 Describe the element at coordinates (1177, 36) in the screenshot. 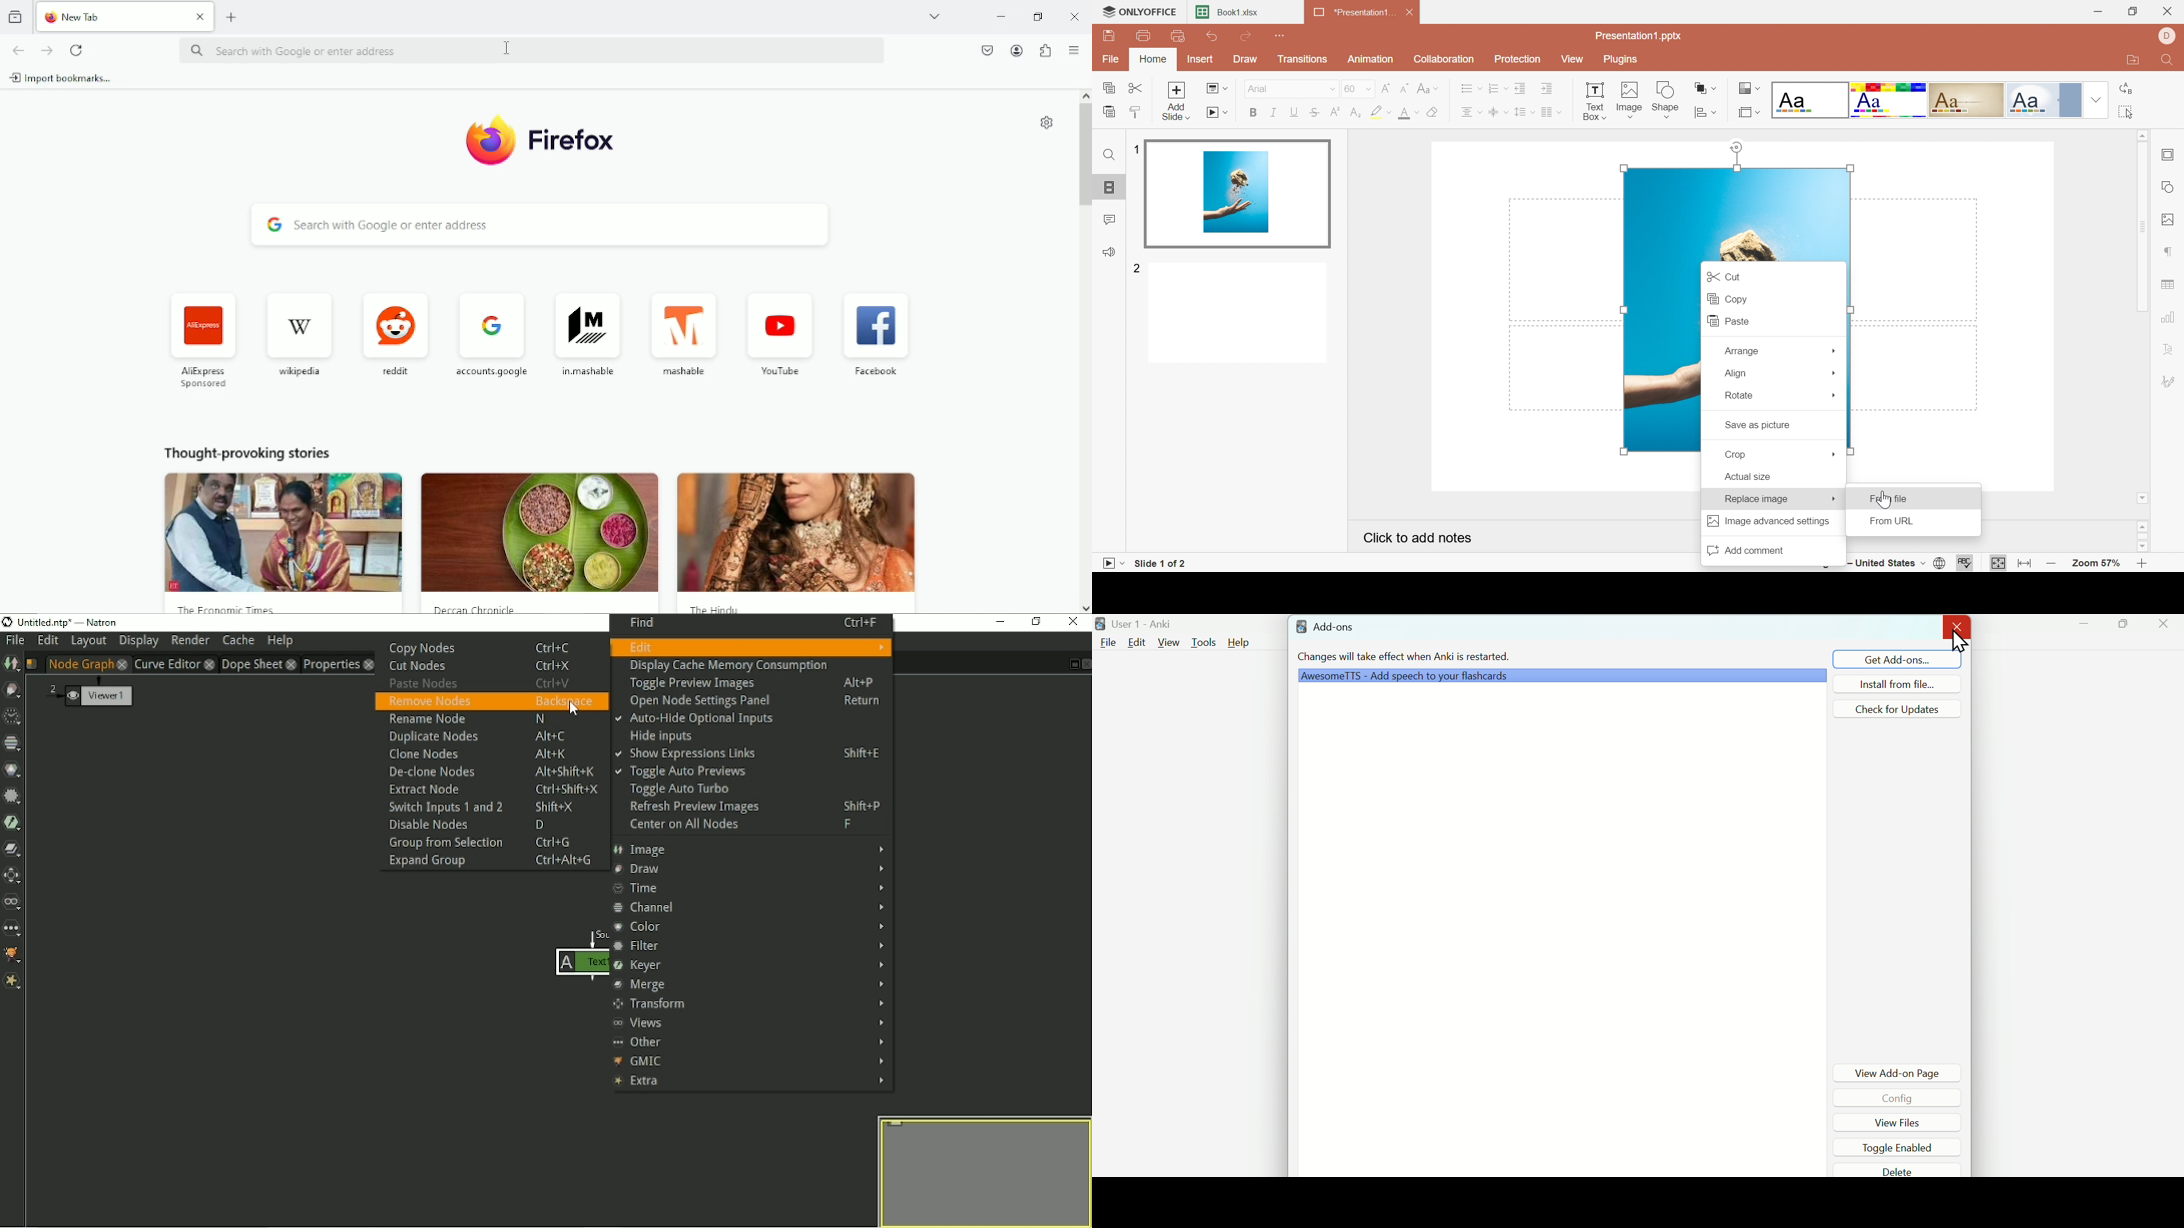

I see `Print Preview` at that location.